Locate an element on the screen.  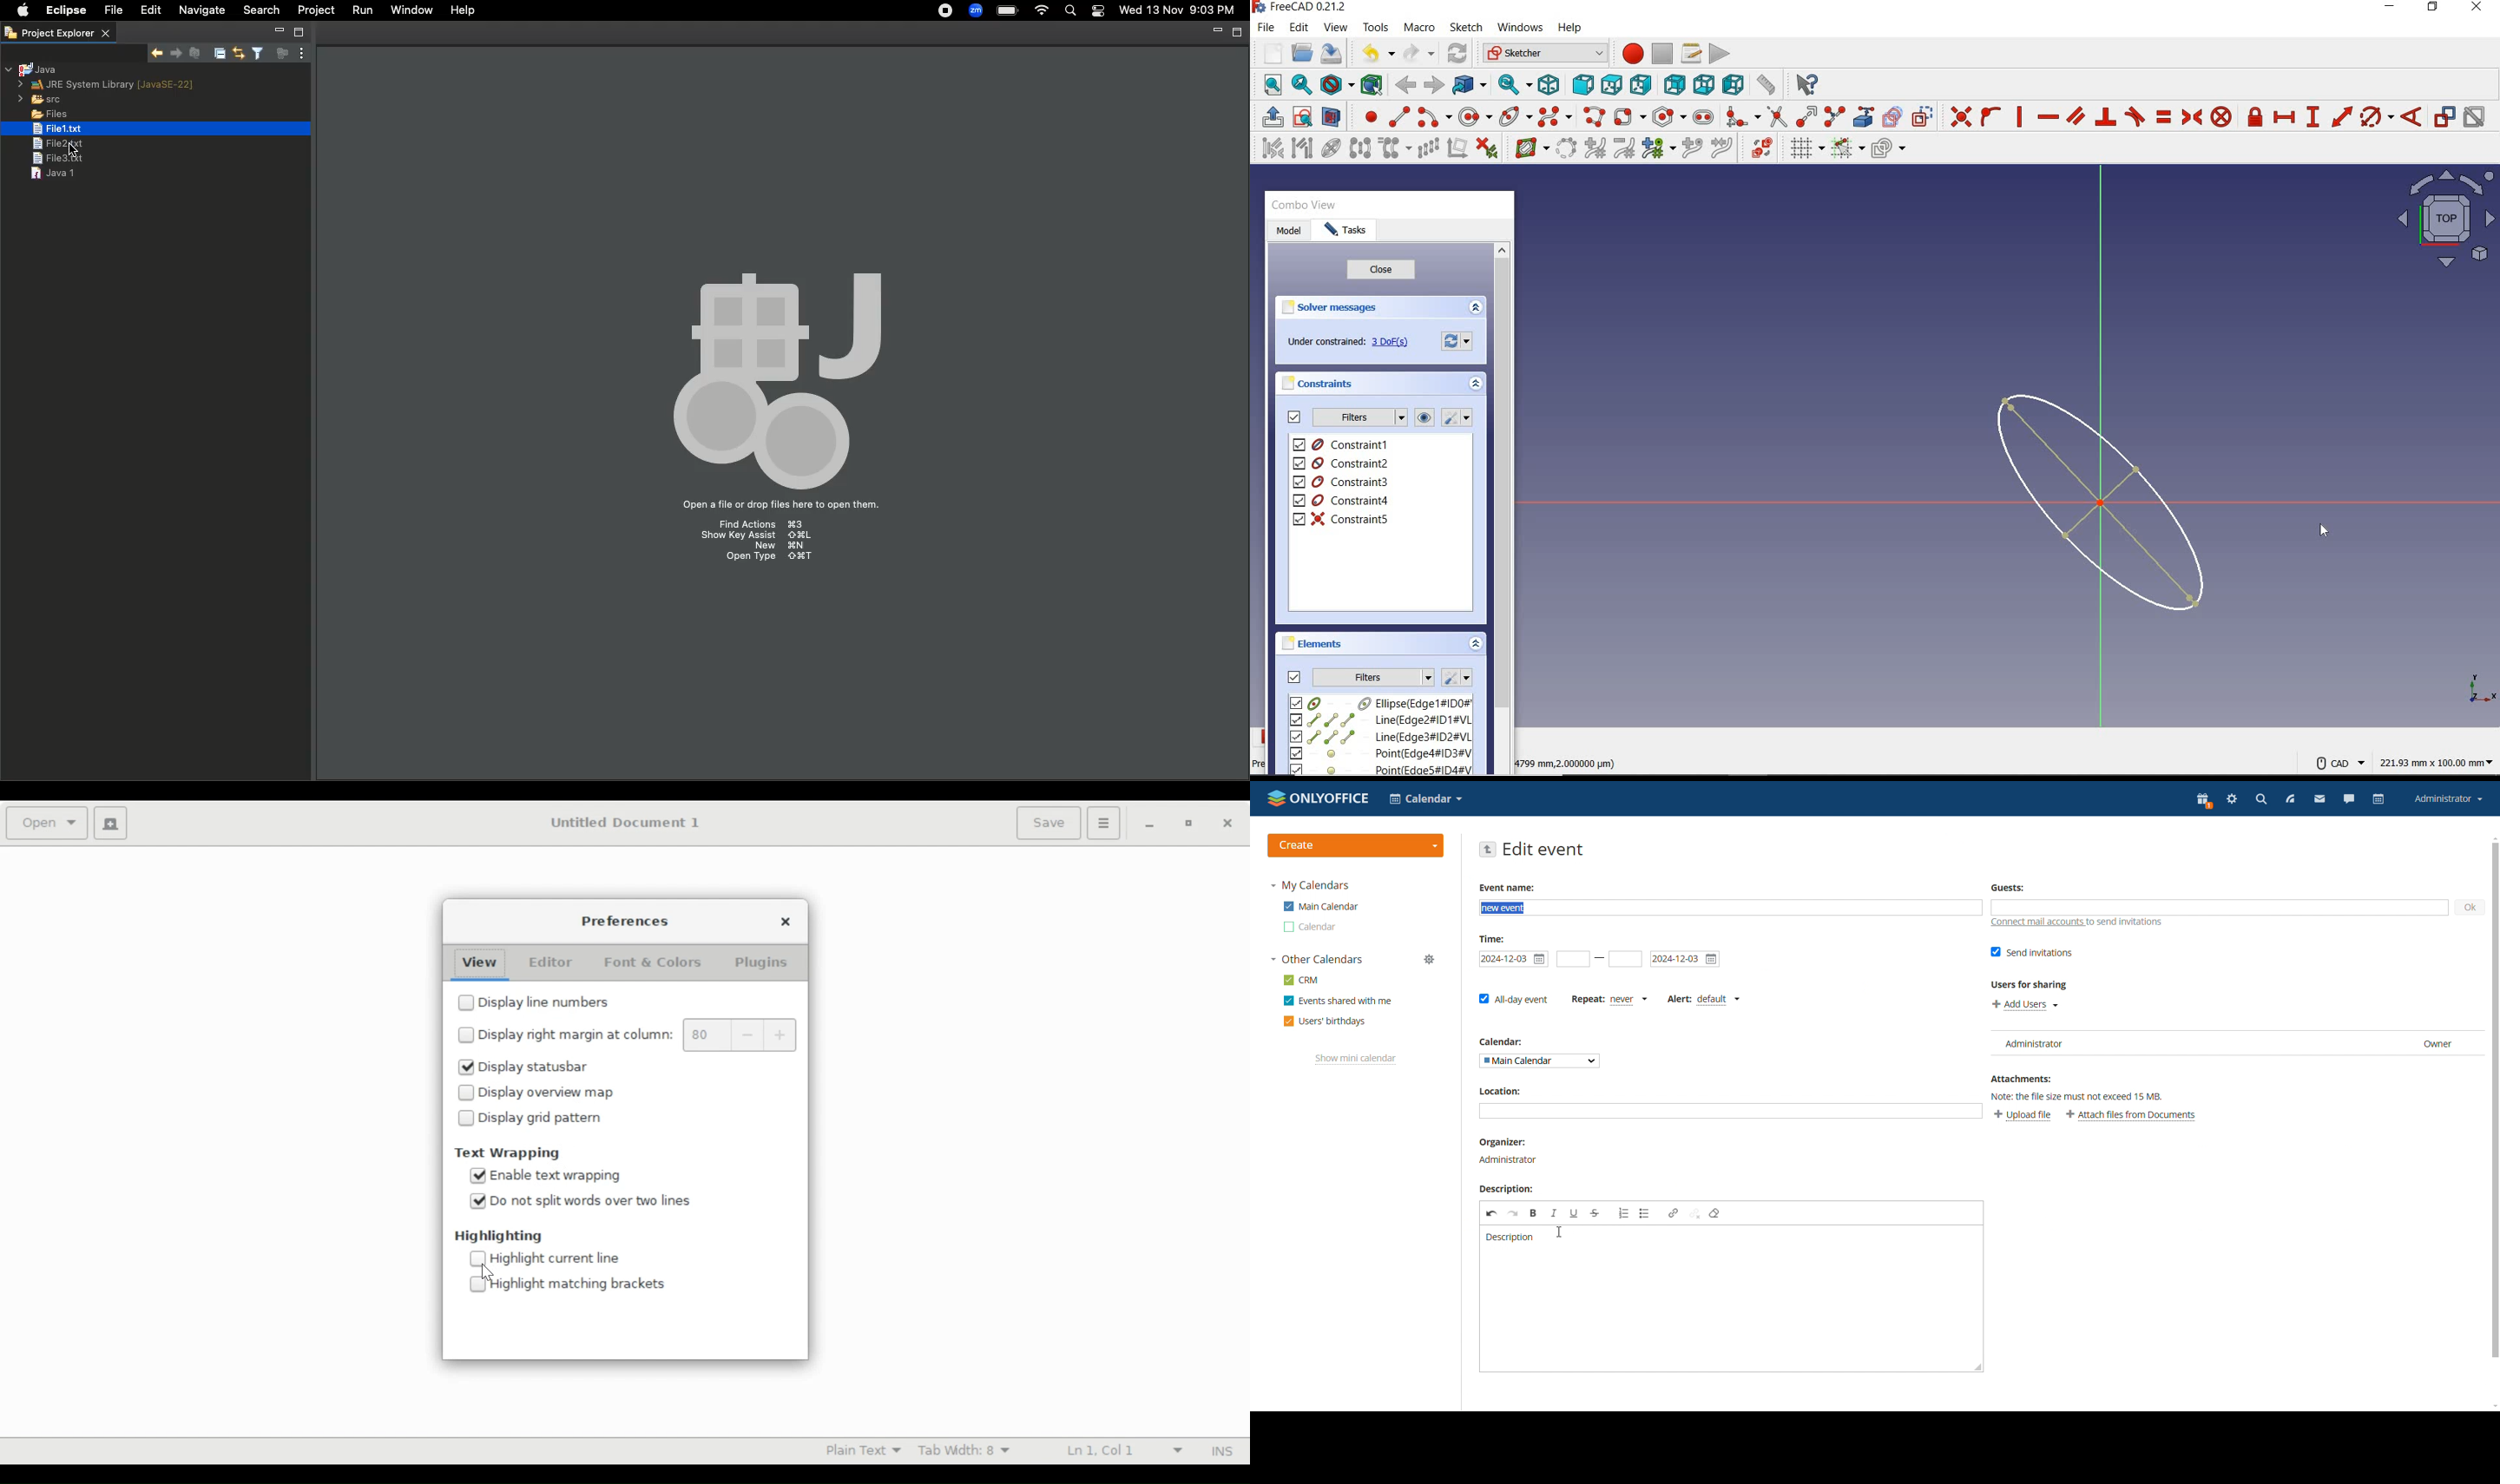
Run is located at coordinates (361, 10).